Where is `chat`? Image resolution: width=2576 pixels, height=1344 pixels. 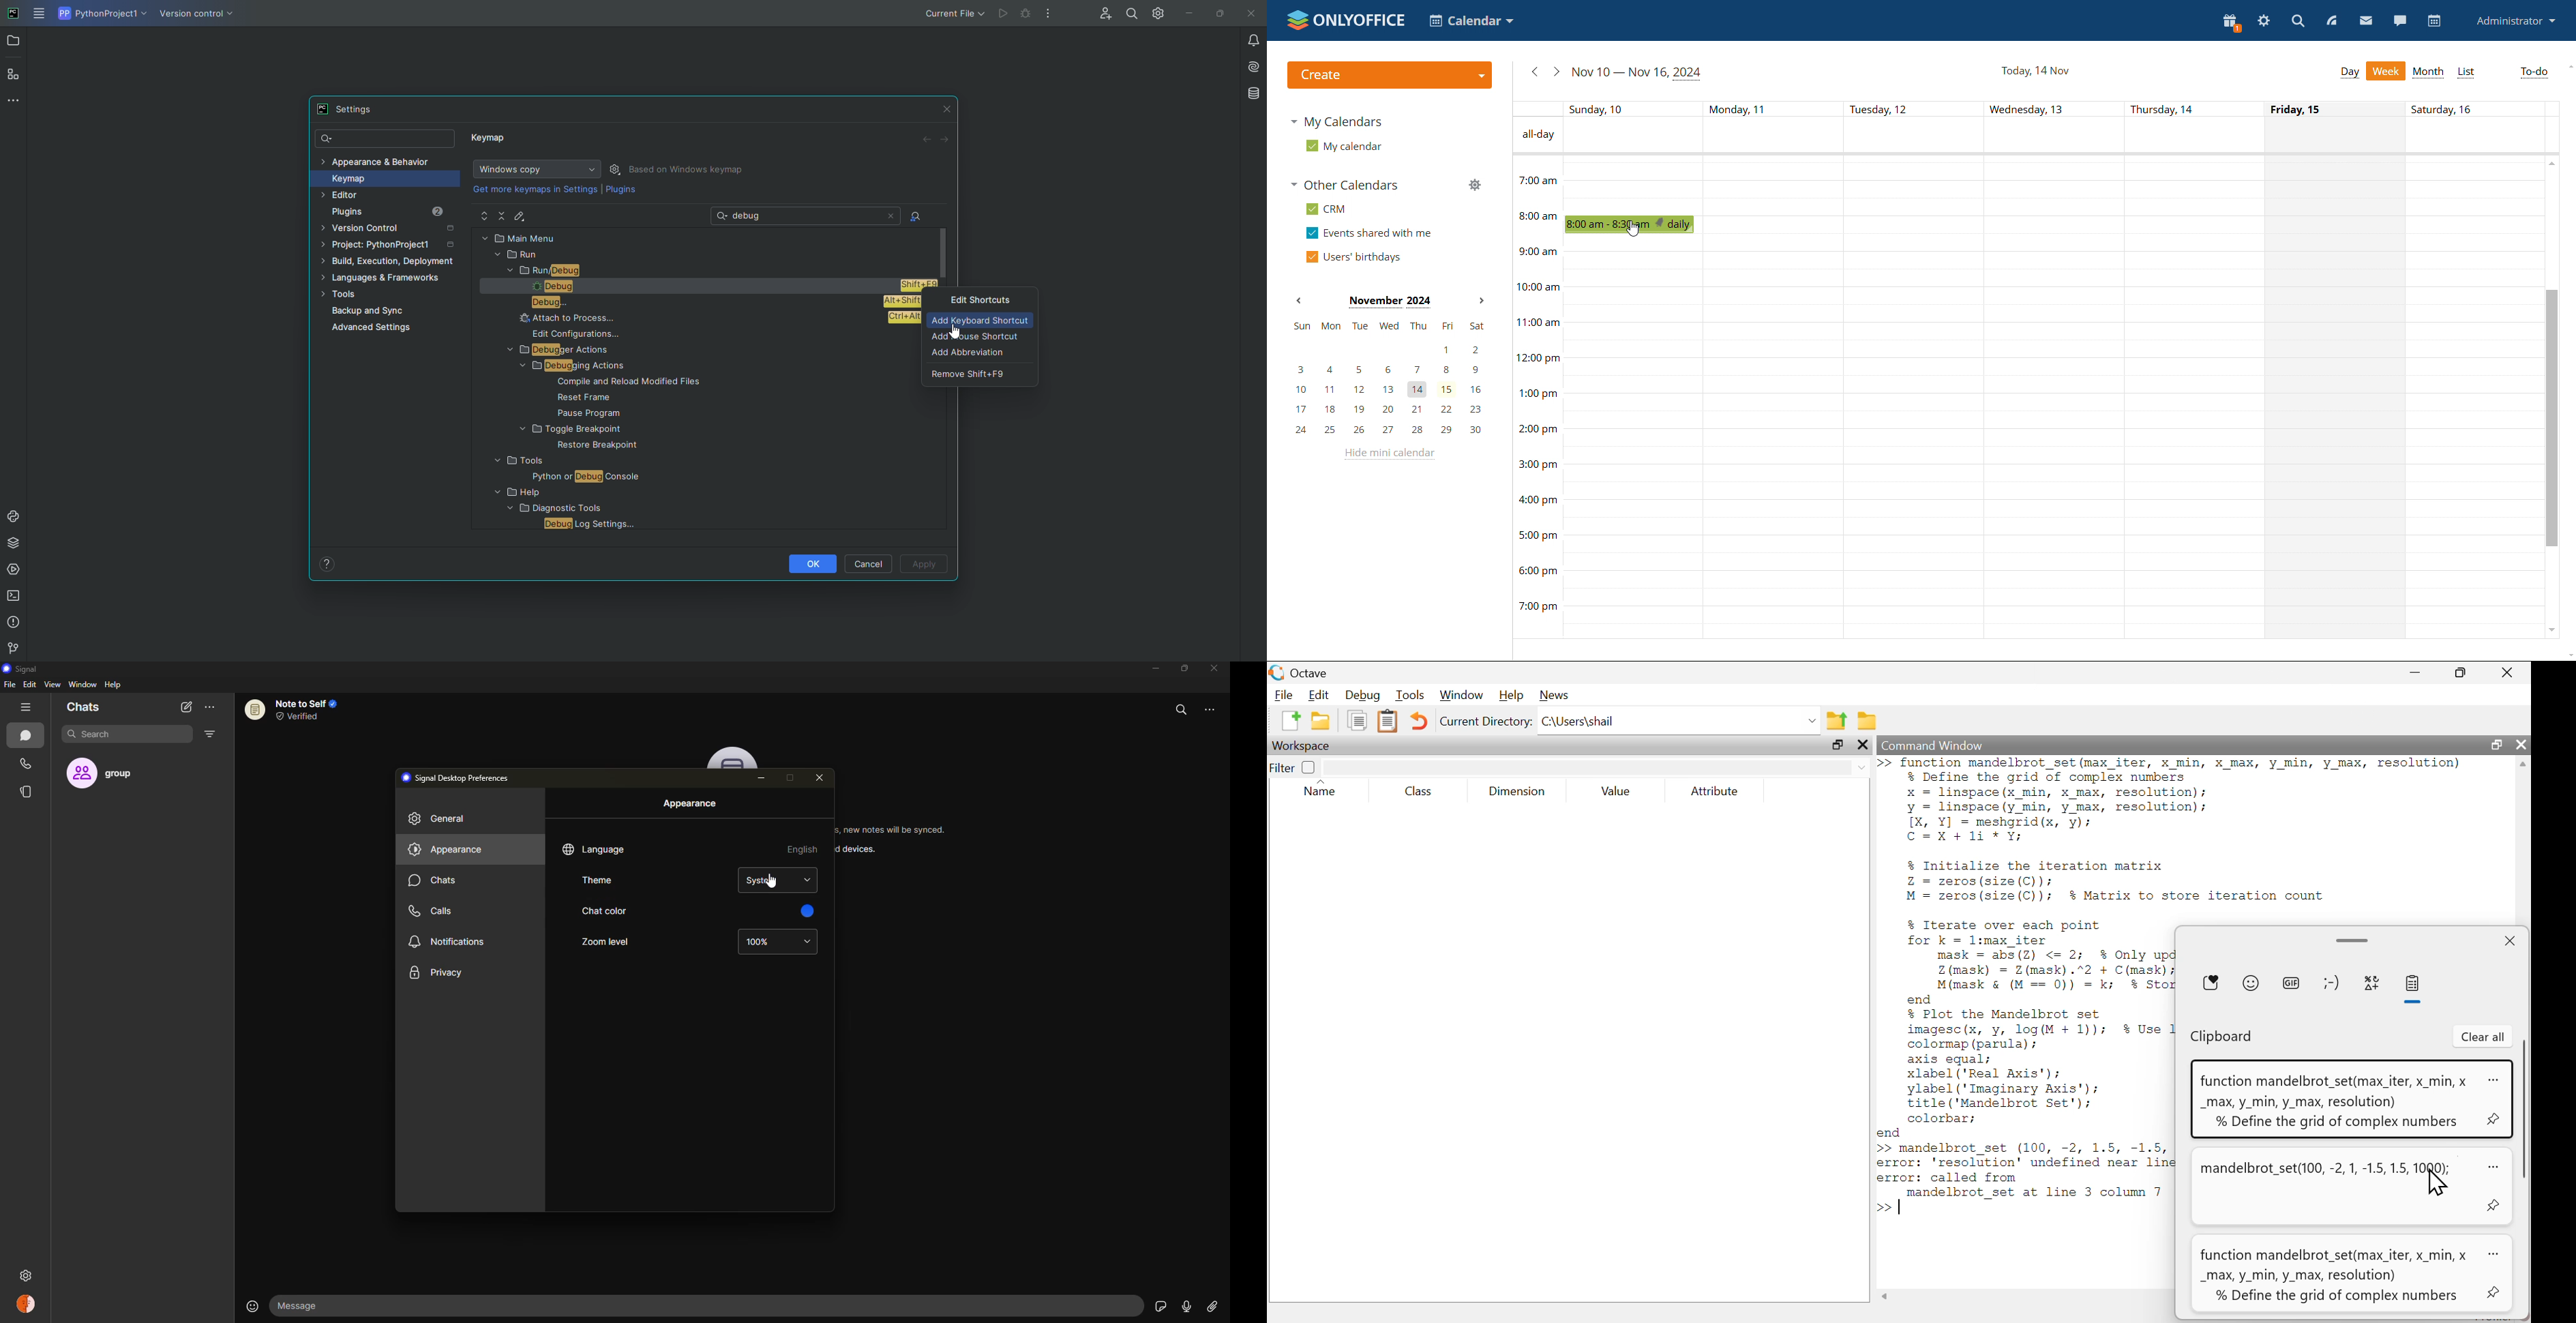
chat is located at coordinates (2399, 20).